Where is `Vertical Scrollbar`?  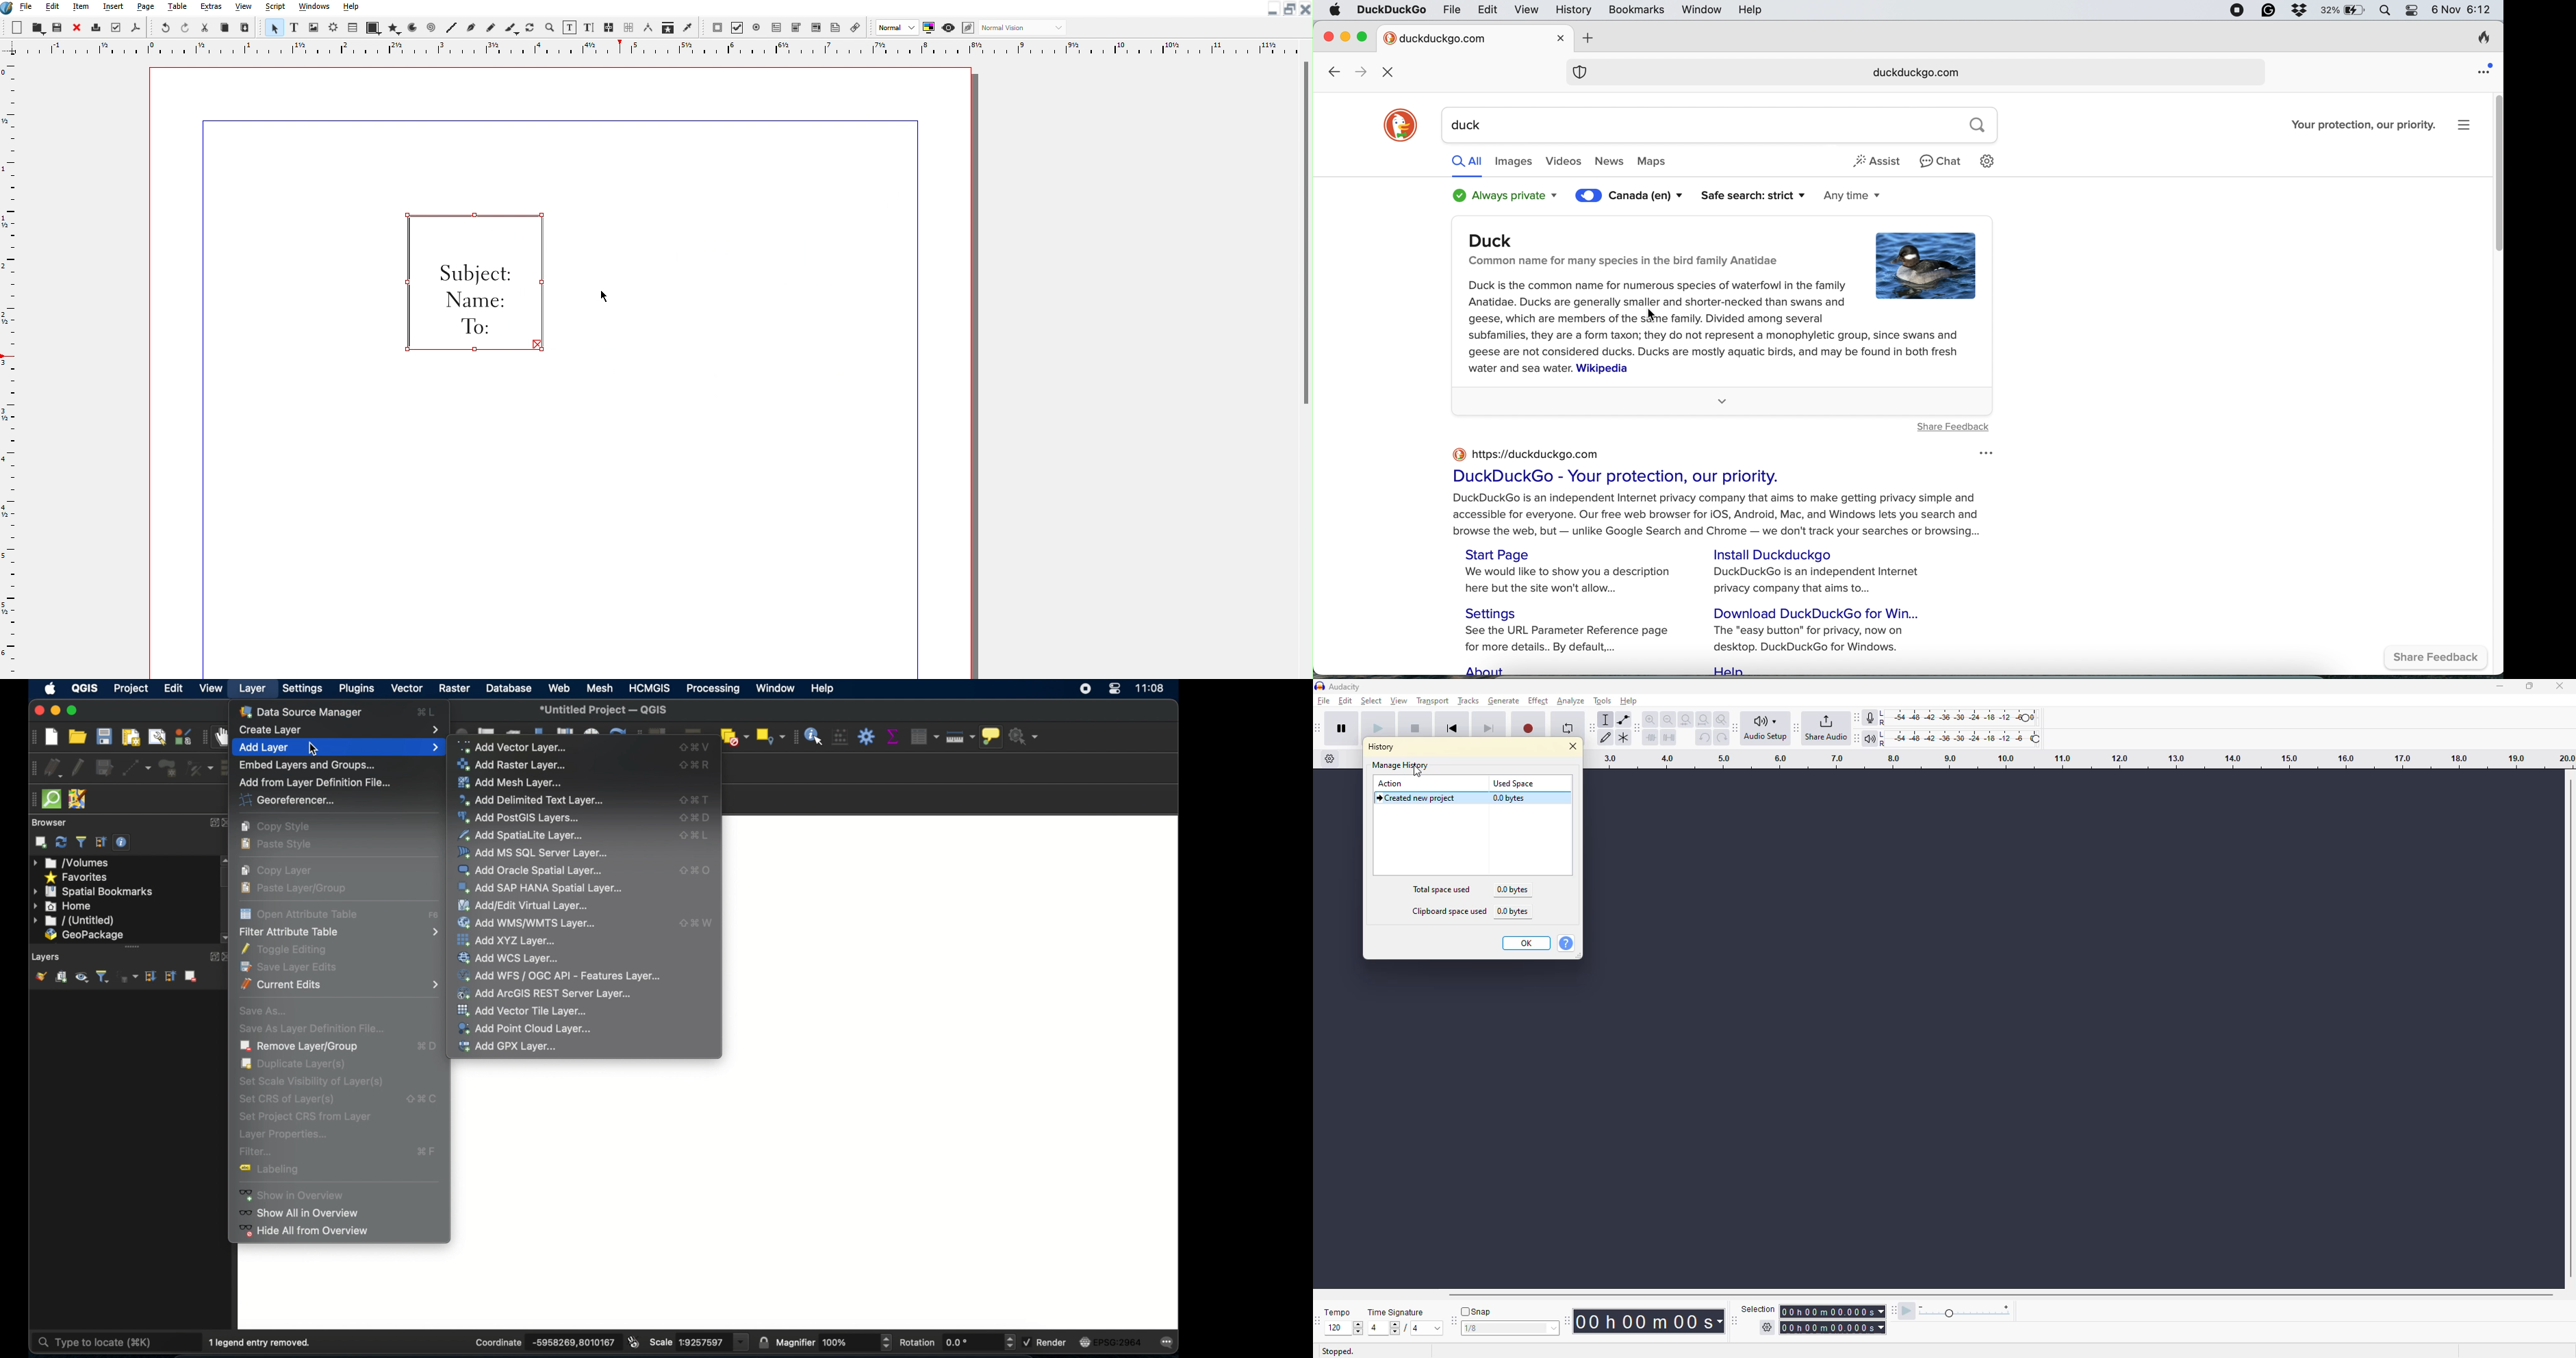
Vertical Scrollbar is located at coordinates (2569, 1025).